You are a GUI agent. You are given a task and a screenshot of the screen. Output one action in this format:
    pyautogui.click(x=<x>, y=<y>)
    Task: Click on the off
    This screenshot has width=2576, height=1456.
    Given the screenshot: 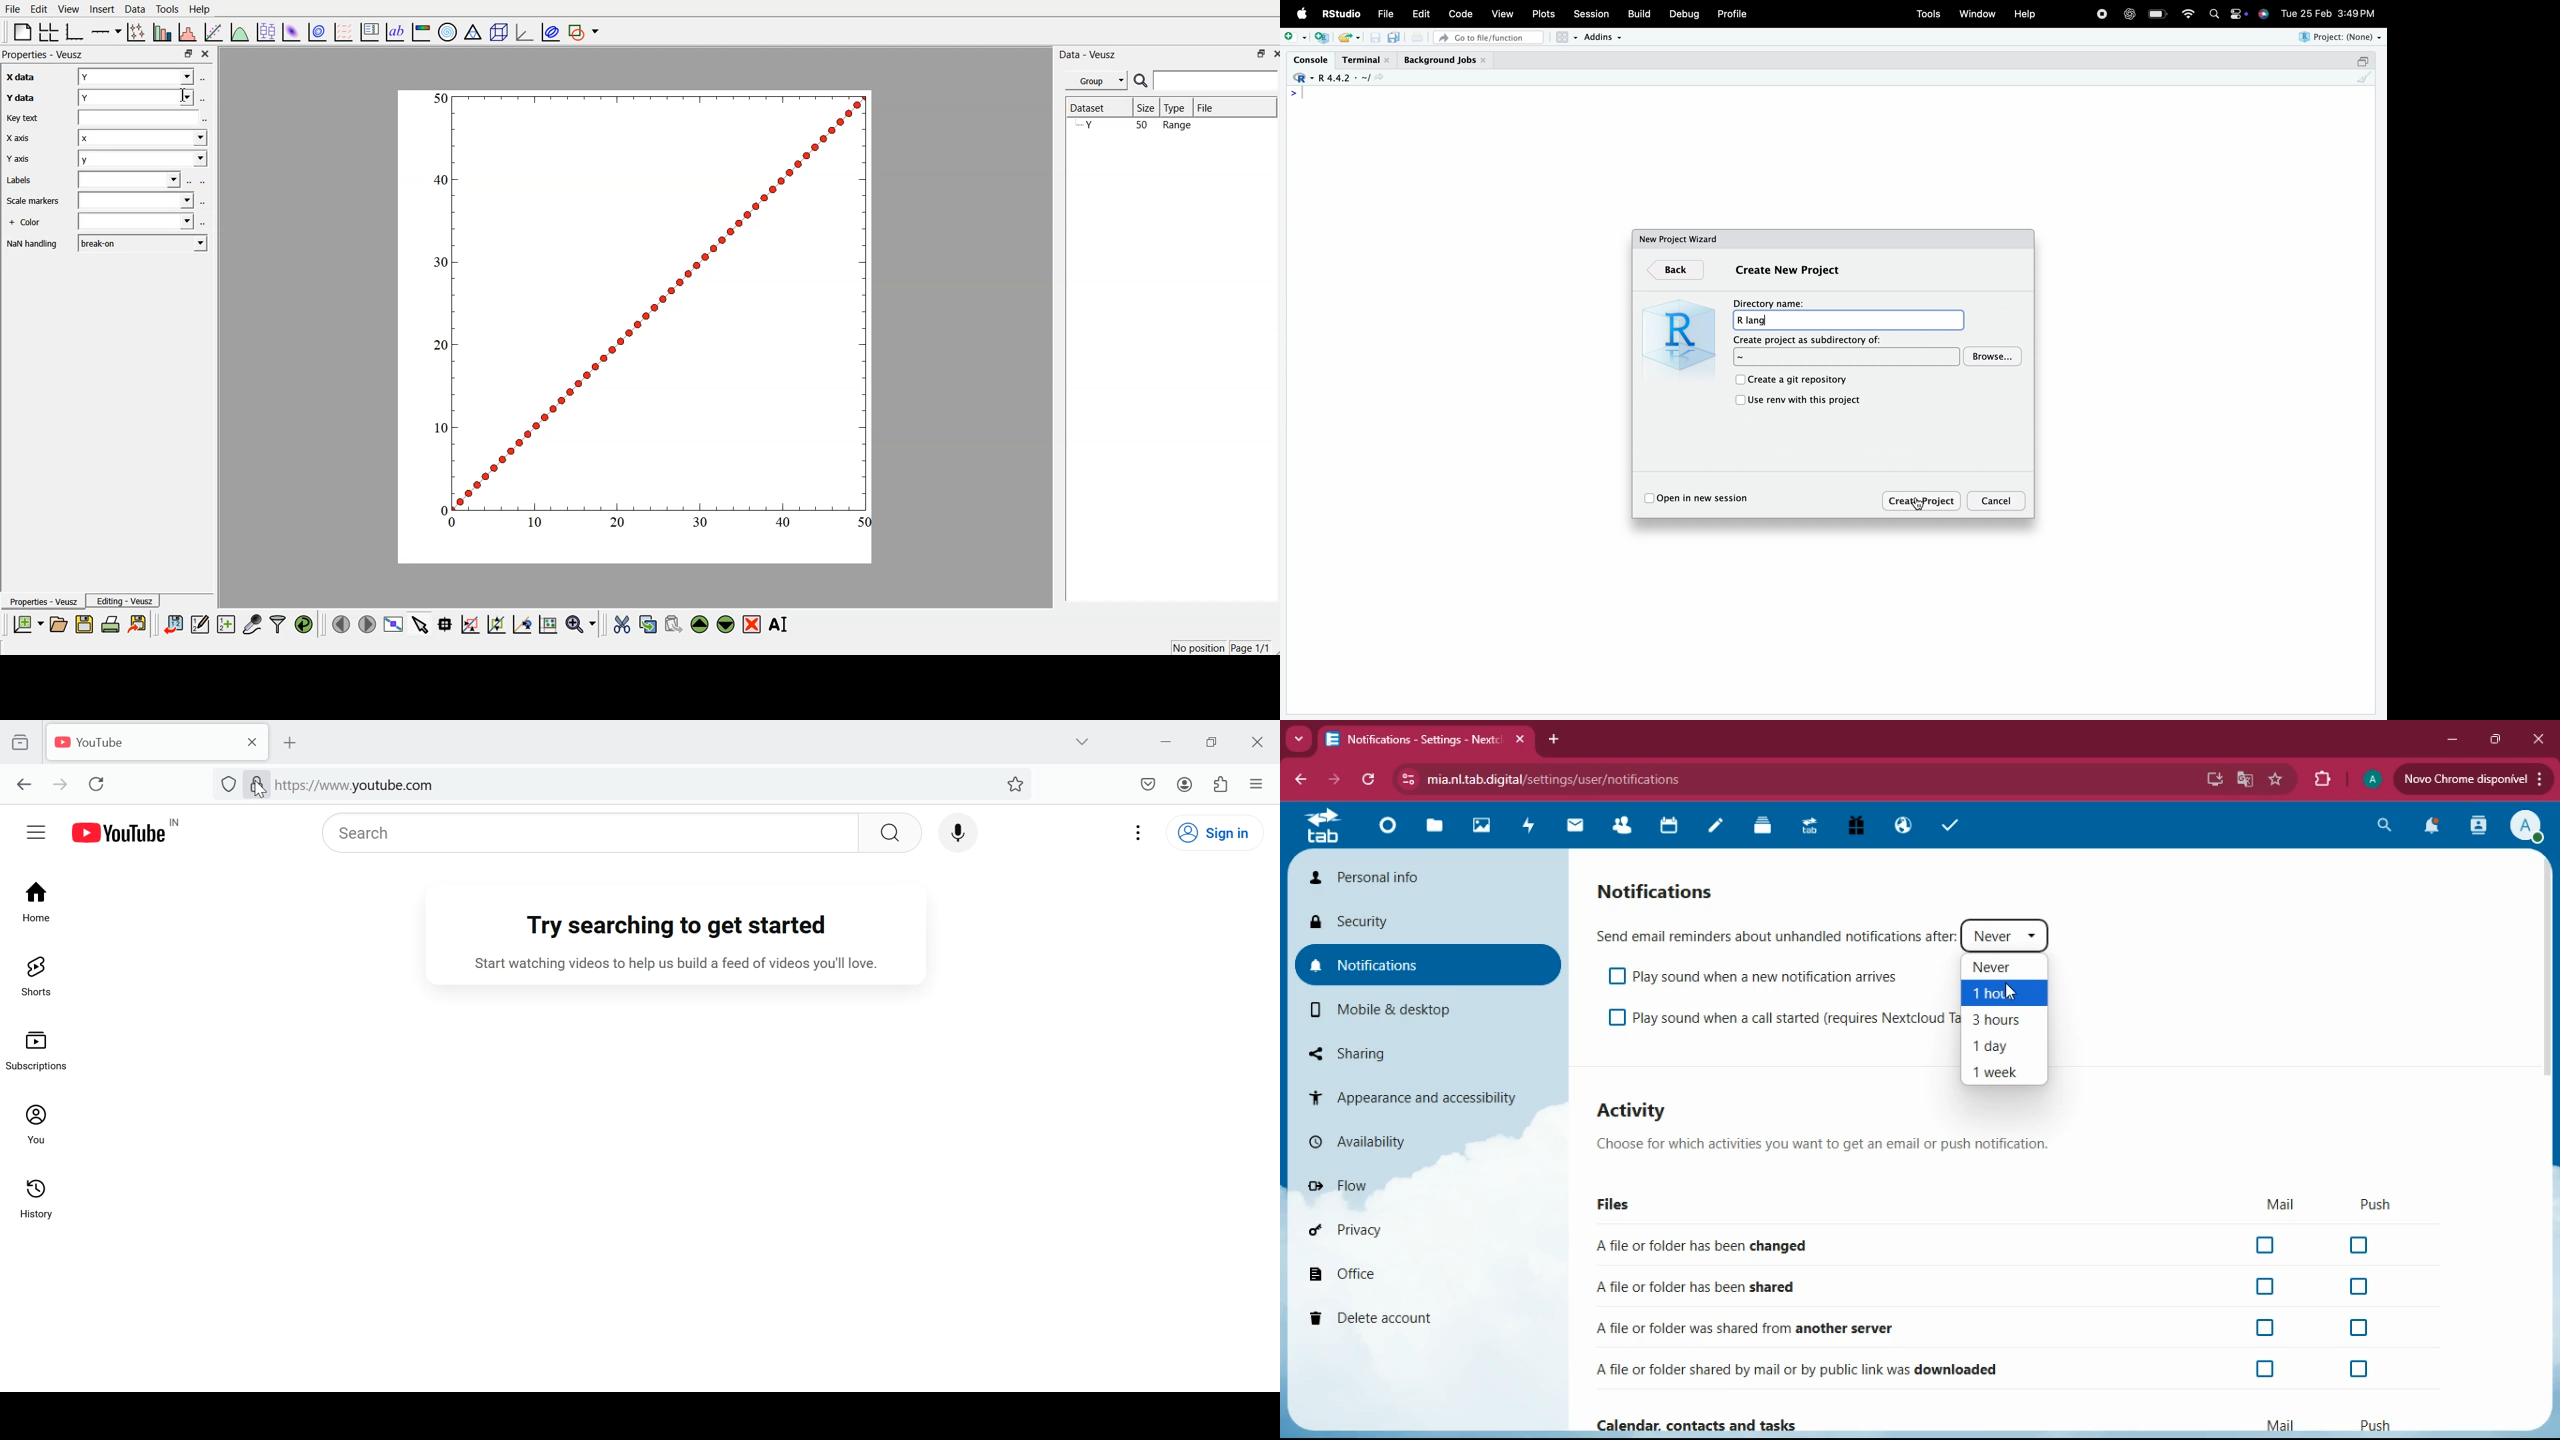 What is the action you would take?
    pyautogui.click(x=2266, y=1246)
    